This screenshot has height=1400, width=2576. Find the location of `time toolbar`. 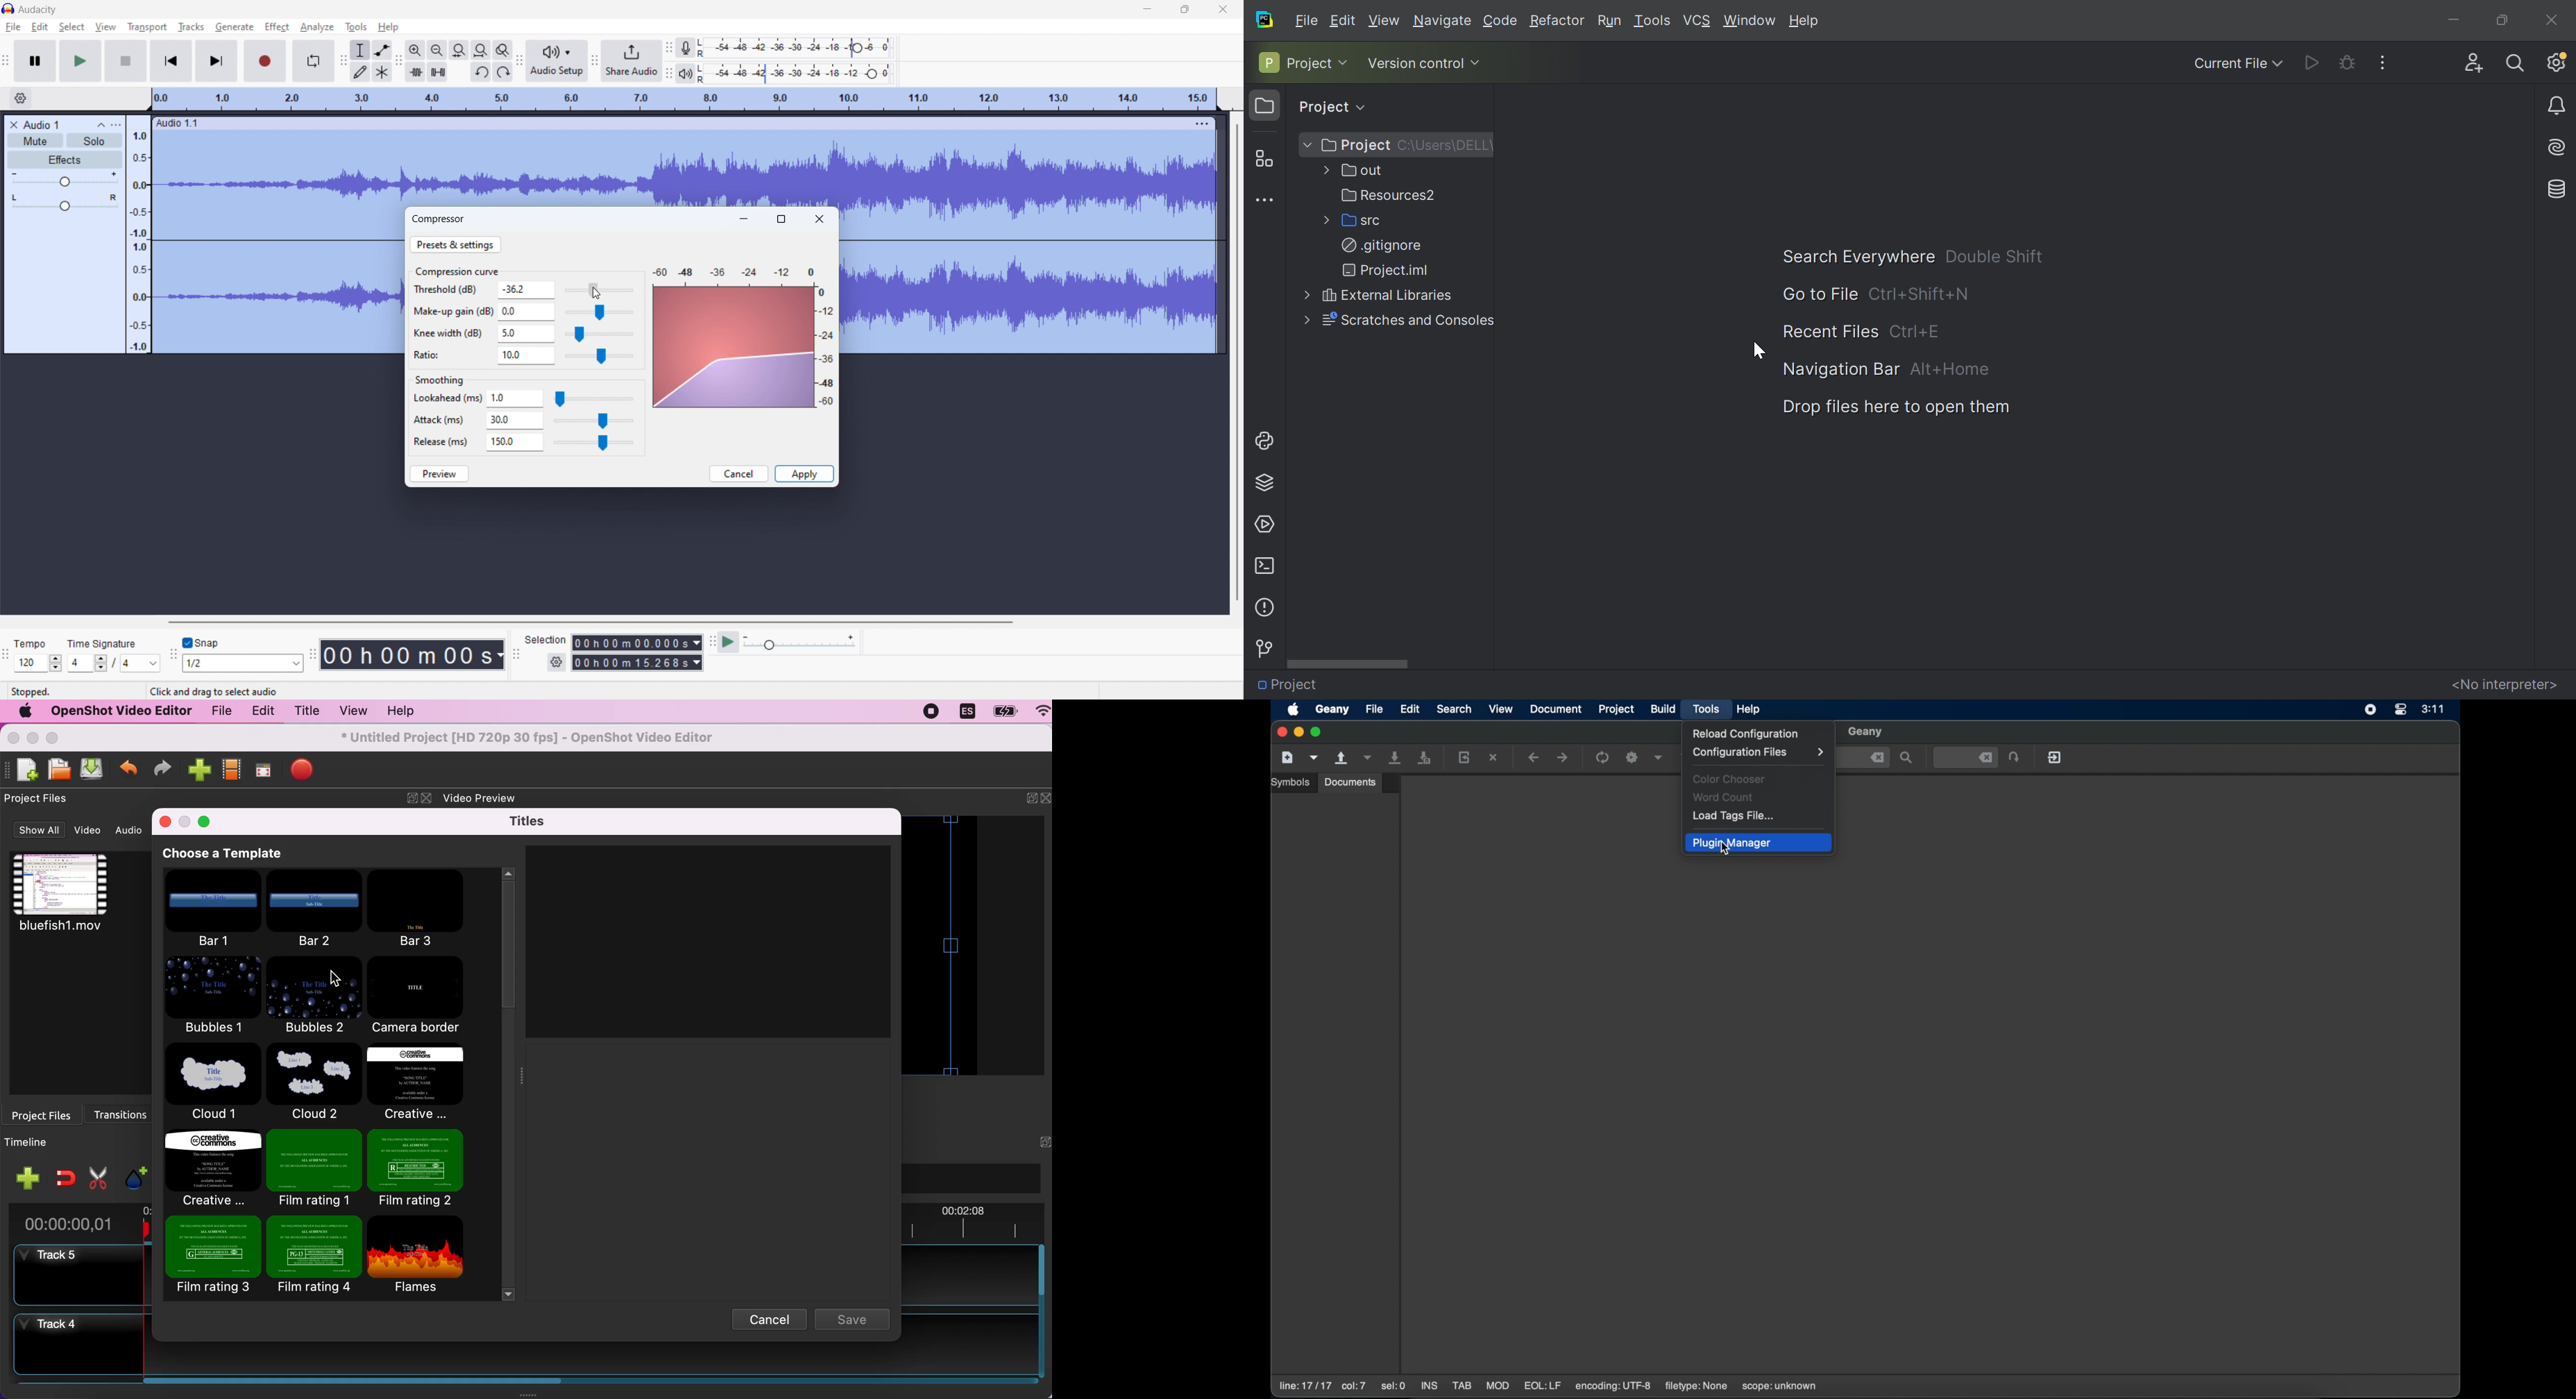

time toolbar is located at coordinates (312, 656).